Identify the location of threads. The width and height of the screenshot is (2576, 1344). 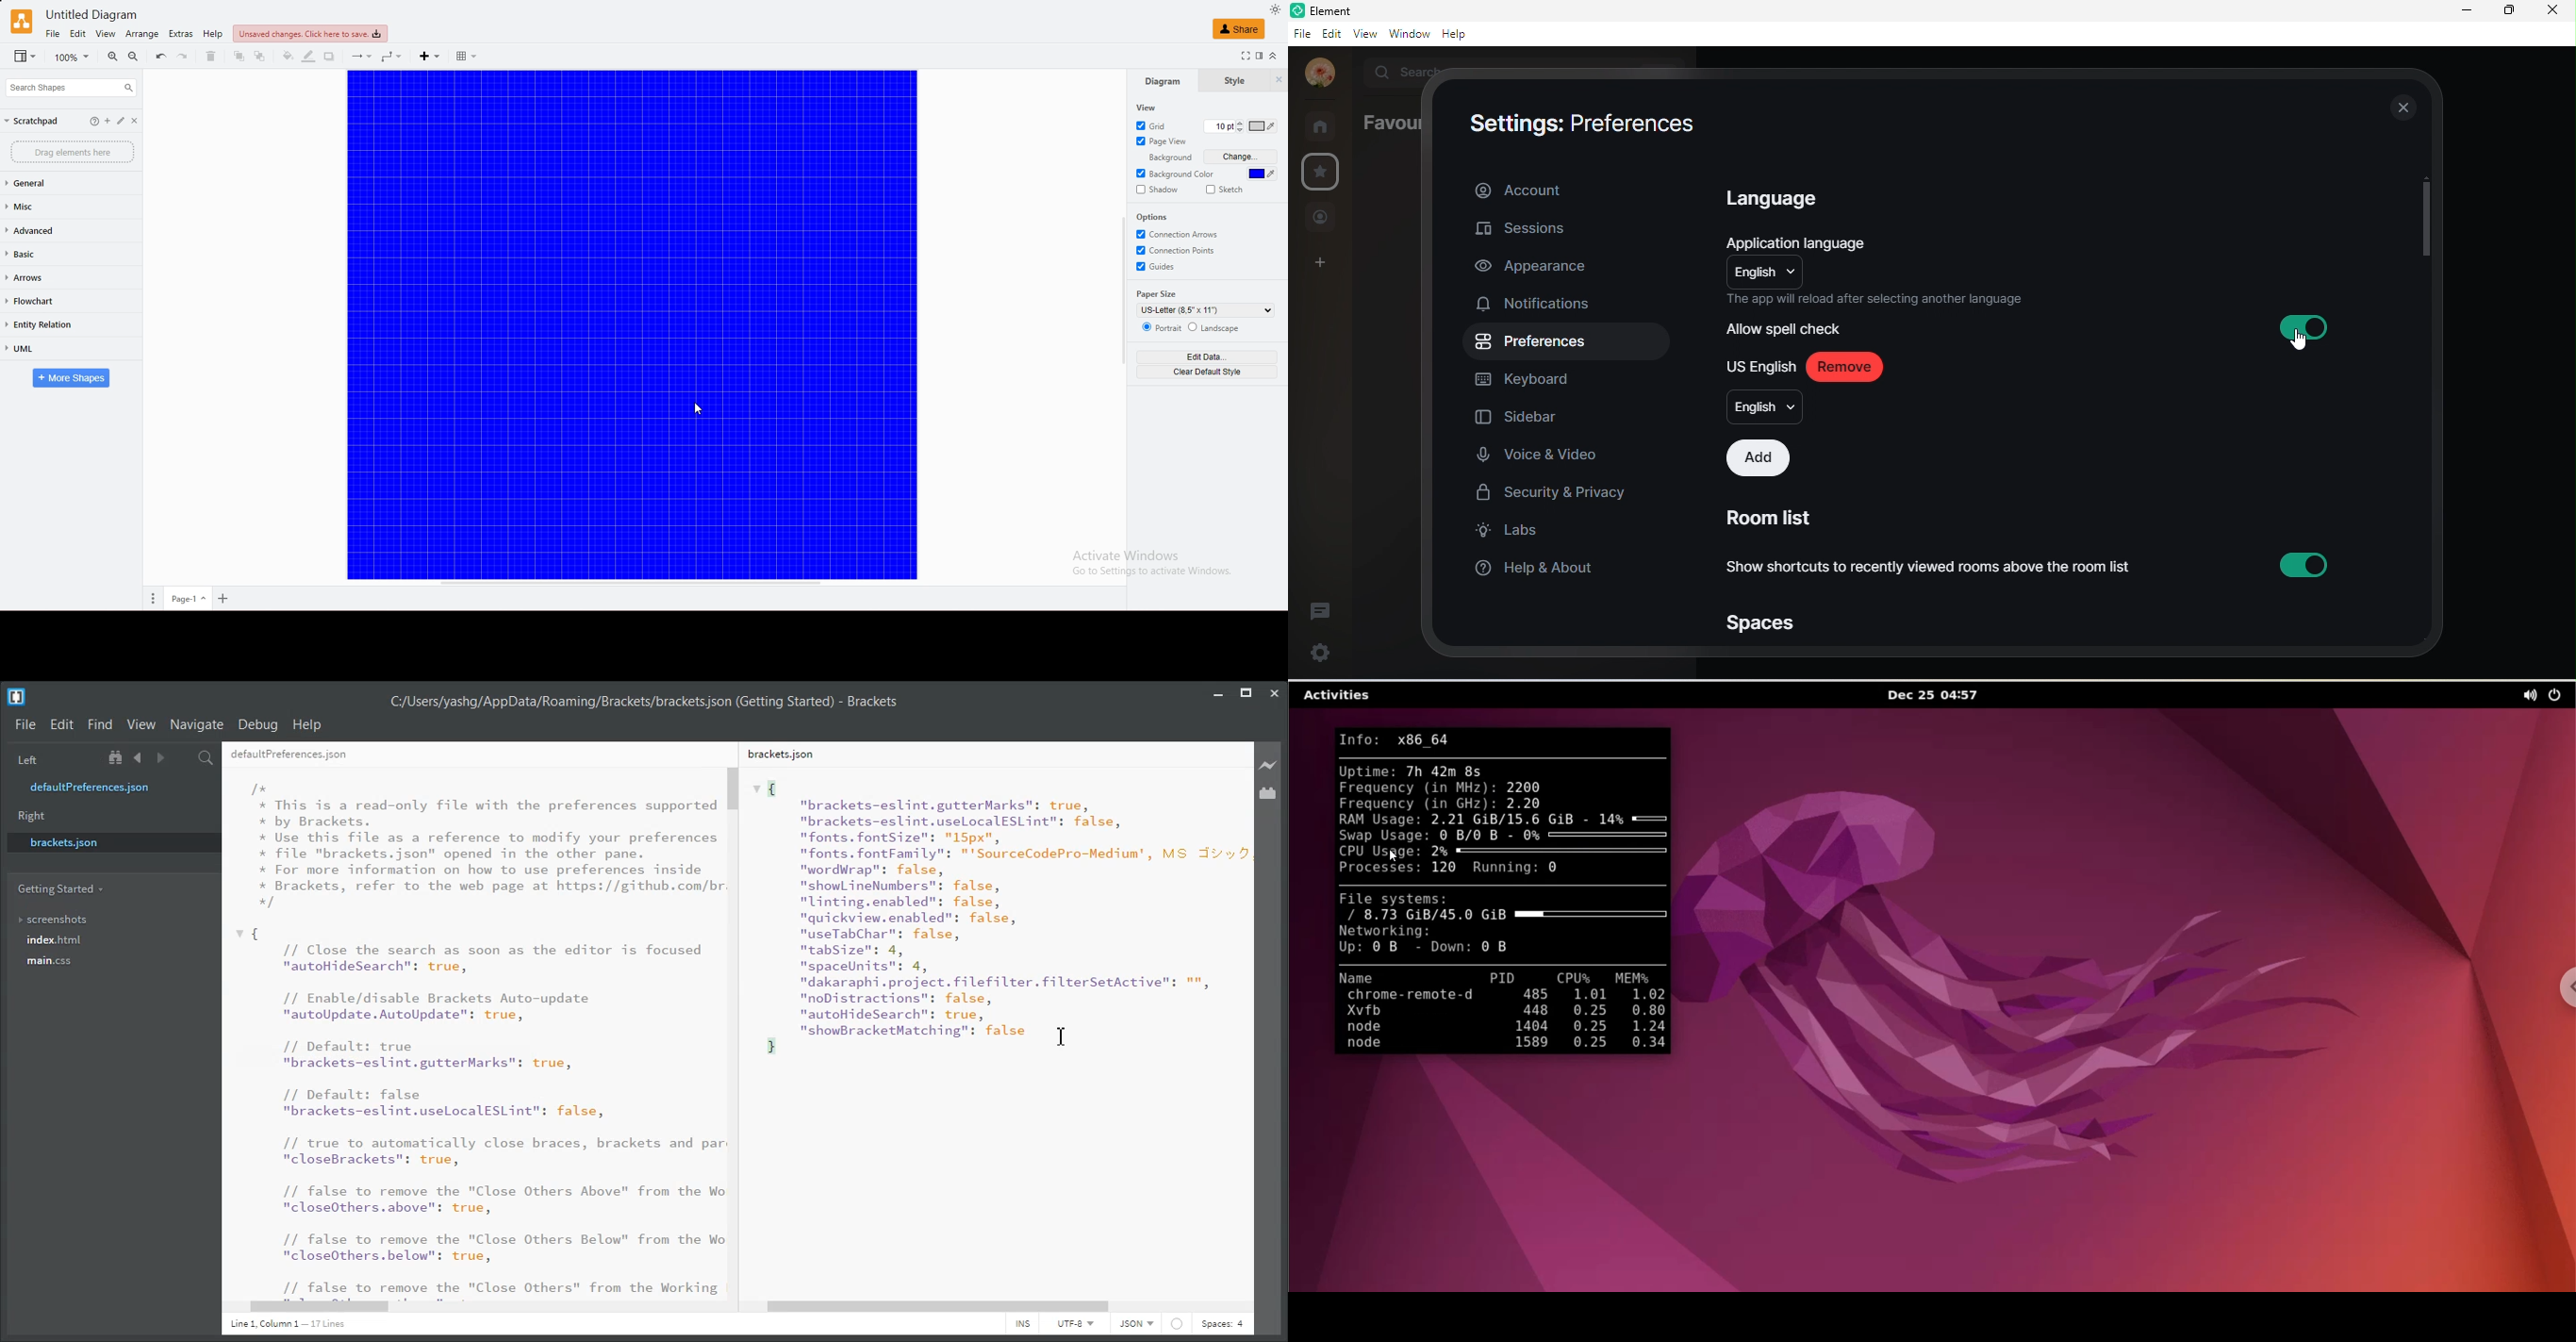
(1324, 610).